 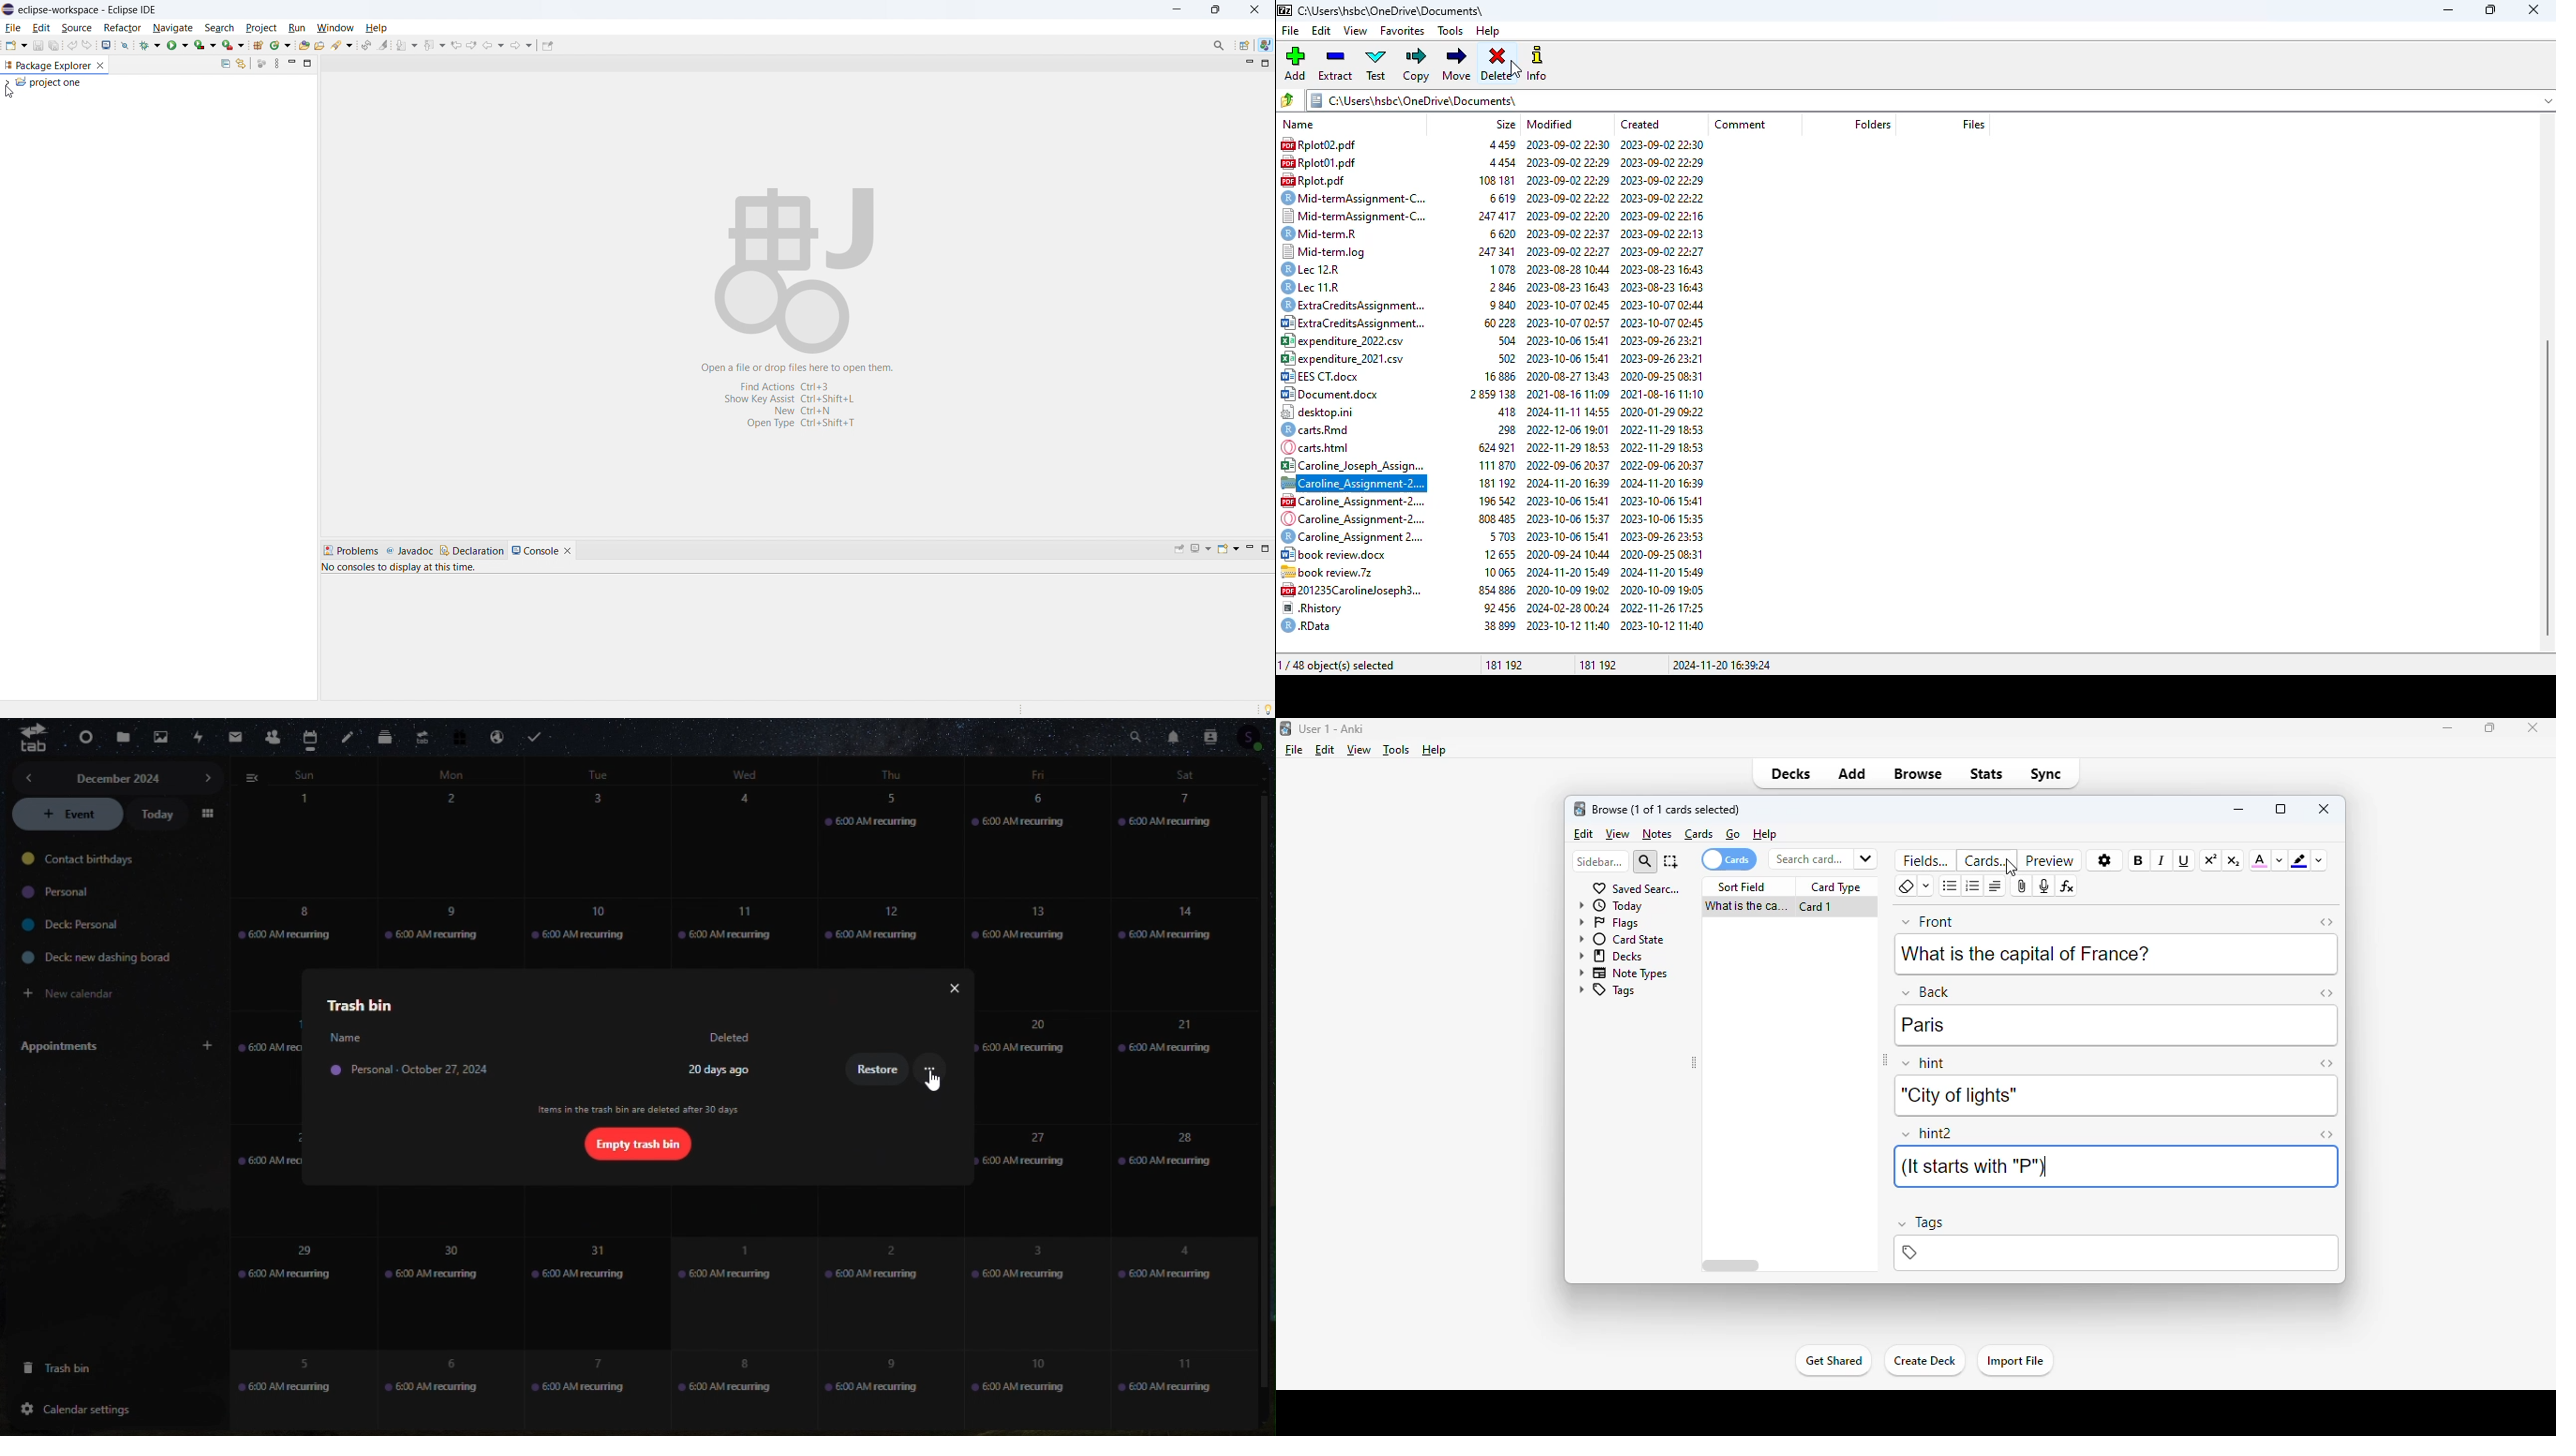 What do you see at coordinates (1294, 750) in the screenshot?
I see `file` at bounding box center [1294, 750].